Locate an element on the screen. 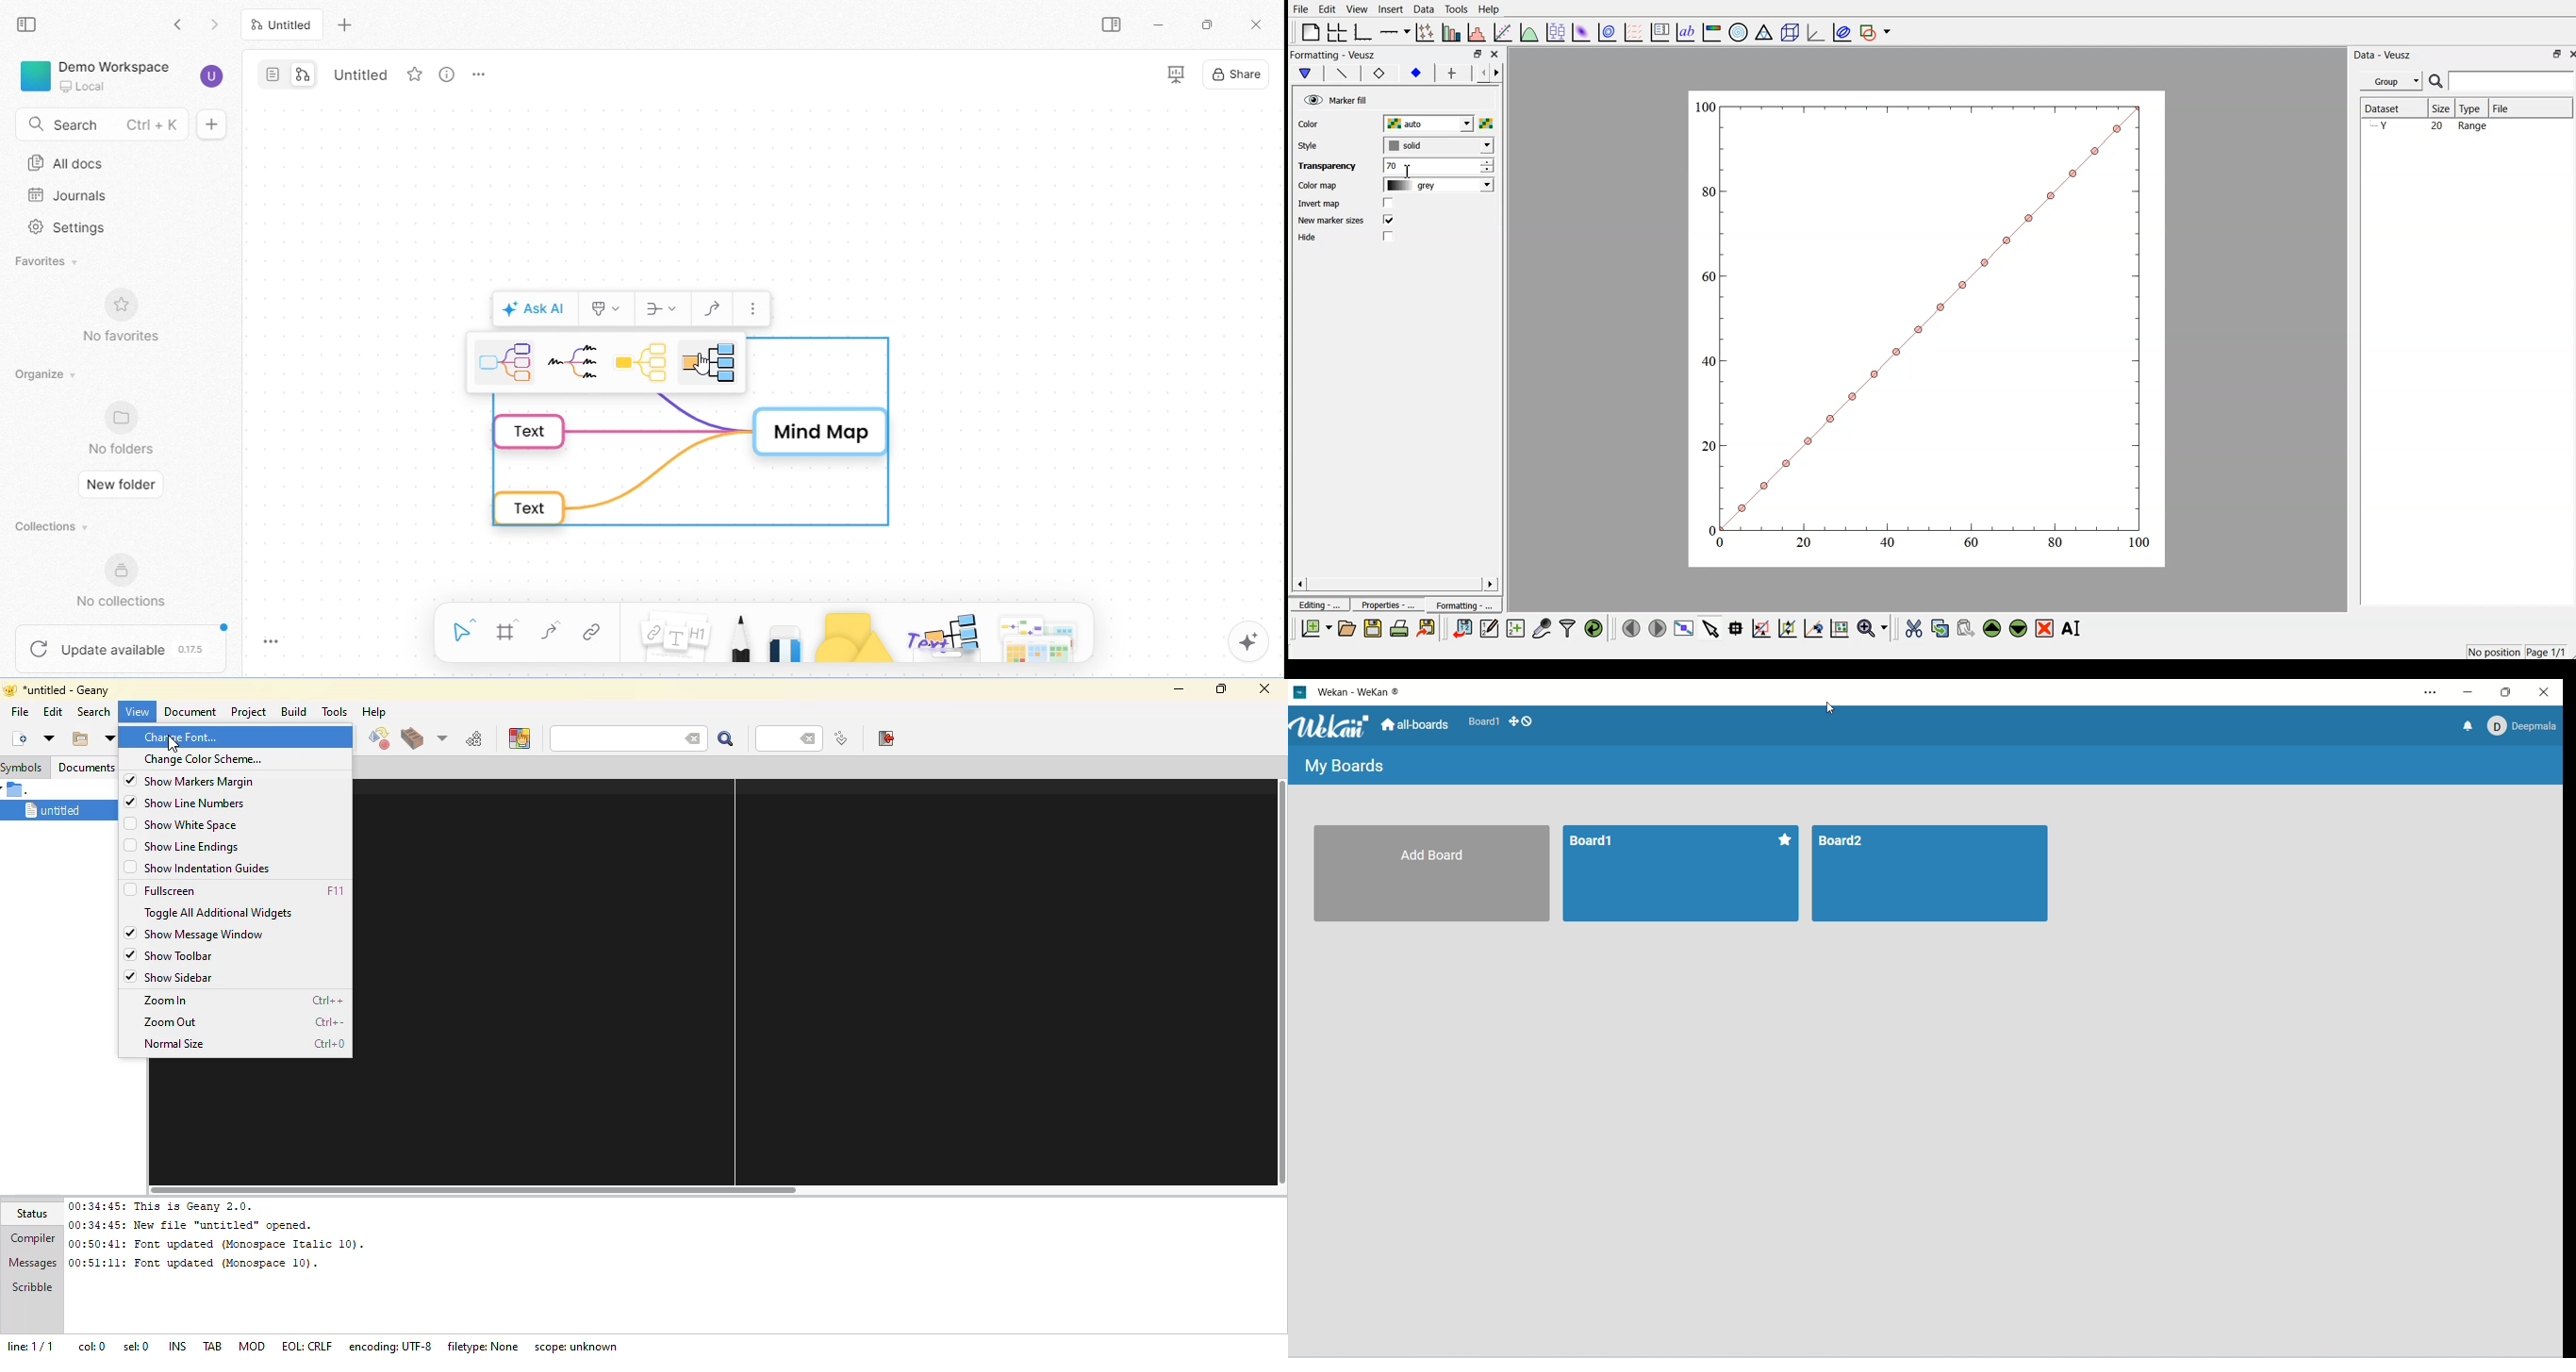 The height and width of the screenshot is (1372, 2576). help is located at coordinates (372, 712).